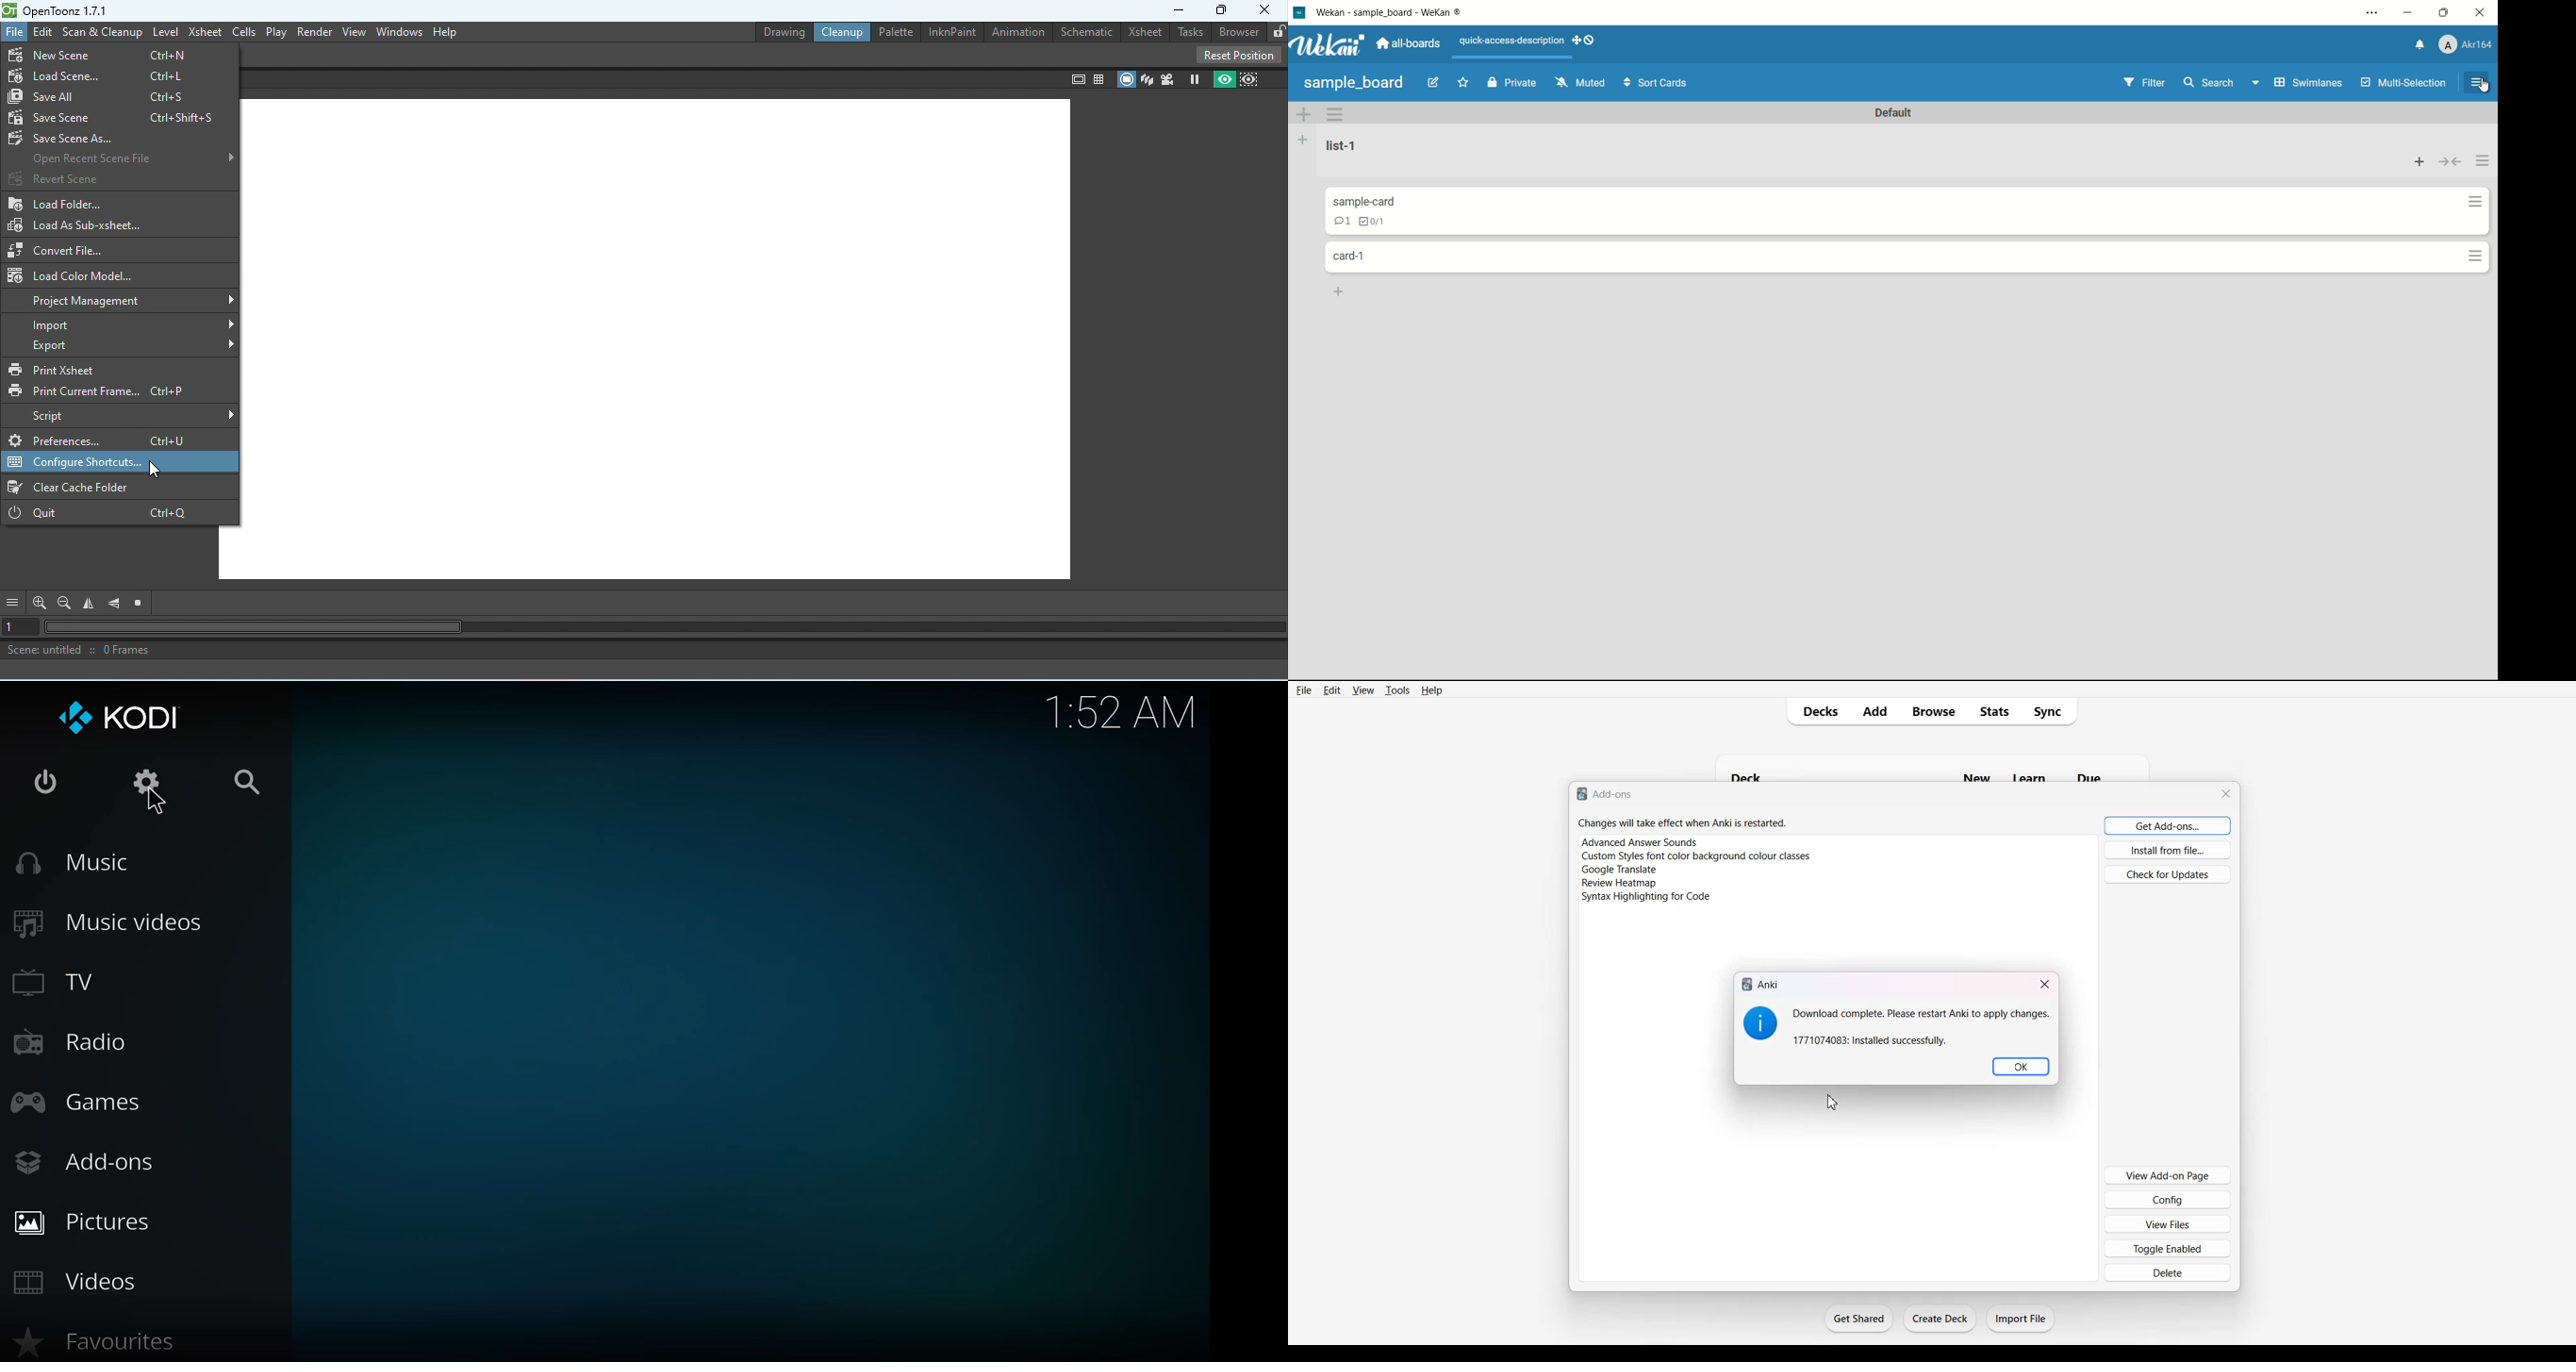 This screenshot has width=2576, height=1372. Describe the element at coordinates (83, 136) in the screenshot. I see `Save scene as` at that location.